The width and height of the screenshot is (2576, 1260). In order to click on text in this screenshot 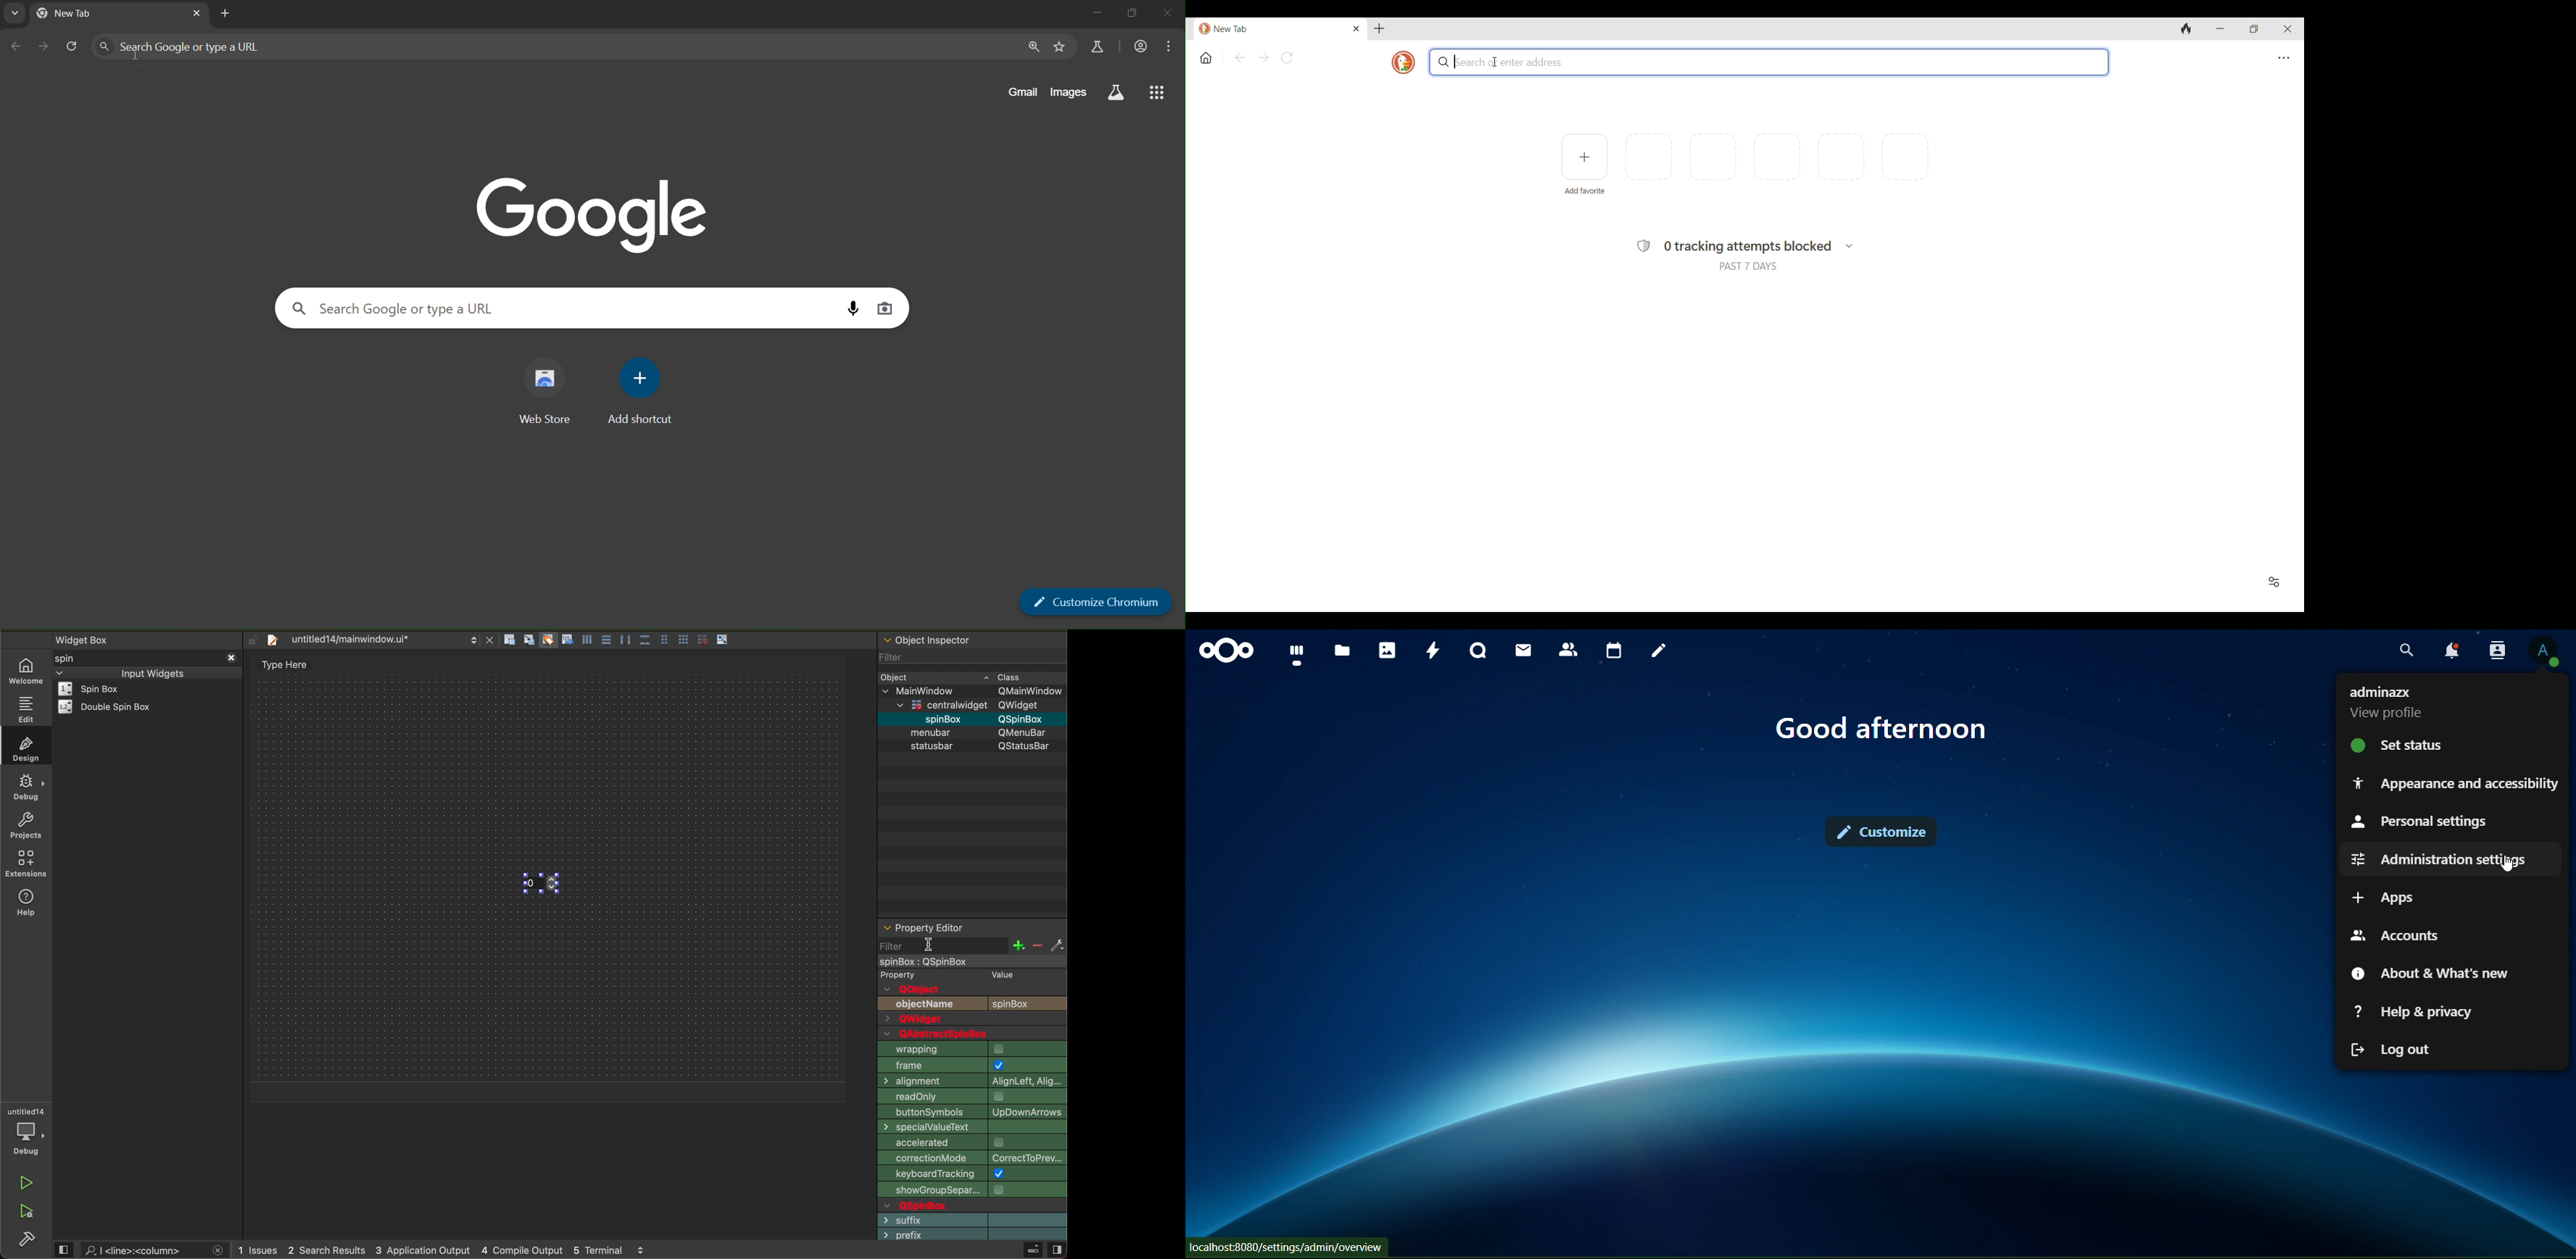, I will do `click(935, 1234)`.